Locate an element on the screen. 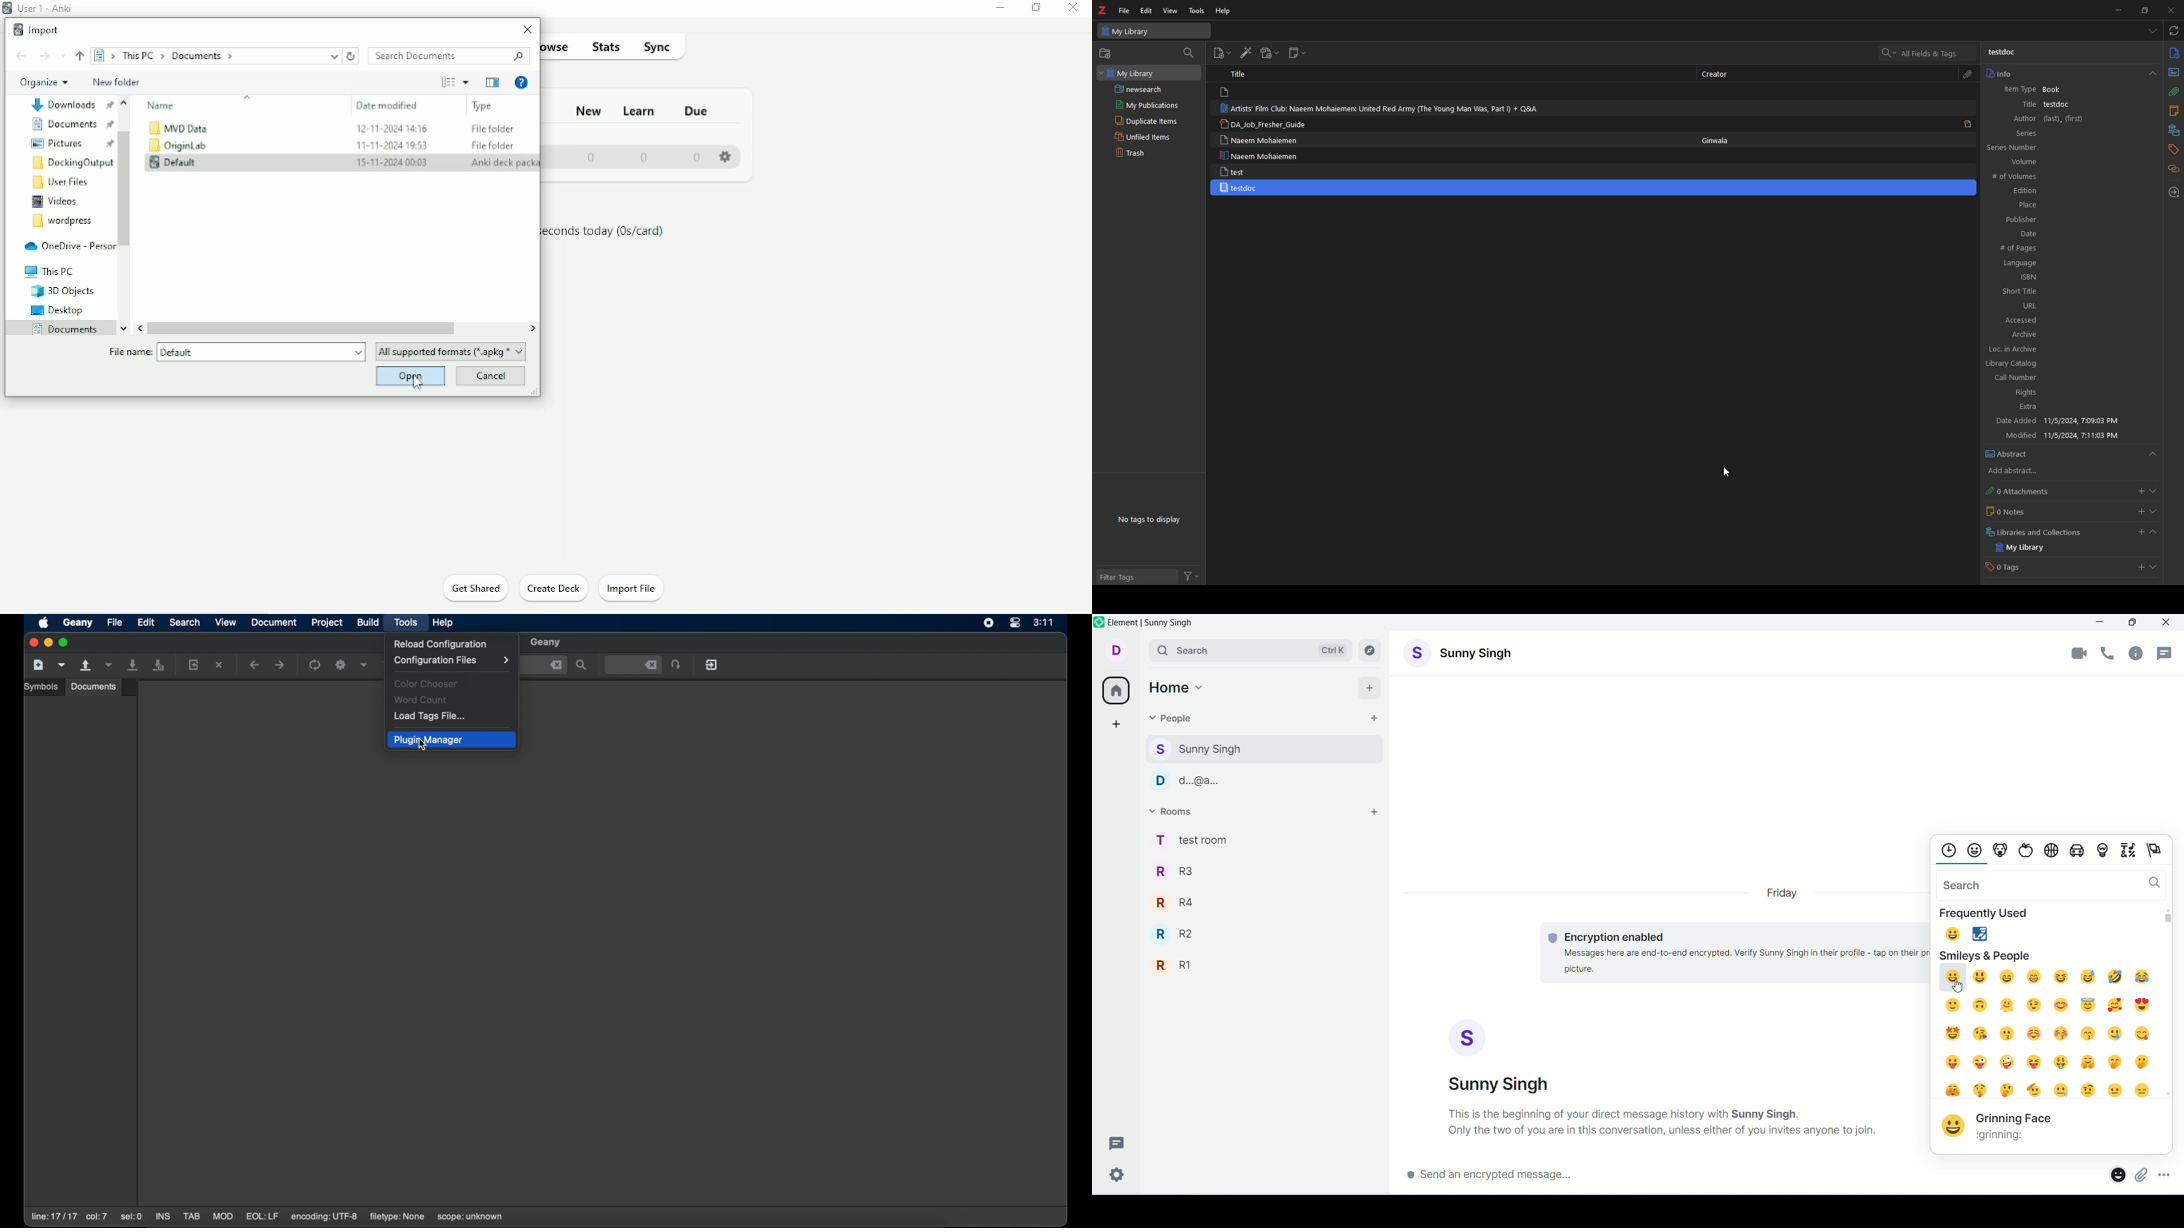 This screenshot has width=2184, height=1232. Close is located at coordinates (528, 29).